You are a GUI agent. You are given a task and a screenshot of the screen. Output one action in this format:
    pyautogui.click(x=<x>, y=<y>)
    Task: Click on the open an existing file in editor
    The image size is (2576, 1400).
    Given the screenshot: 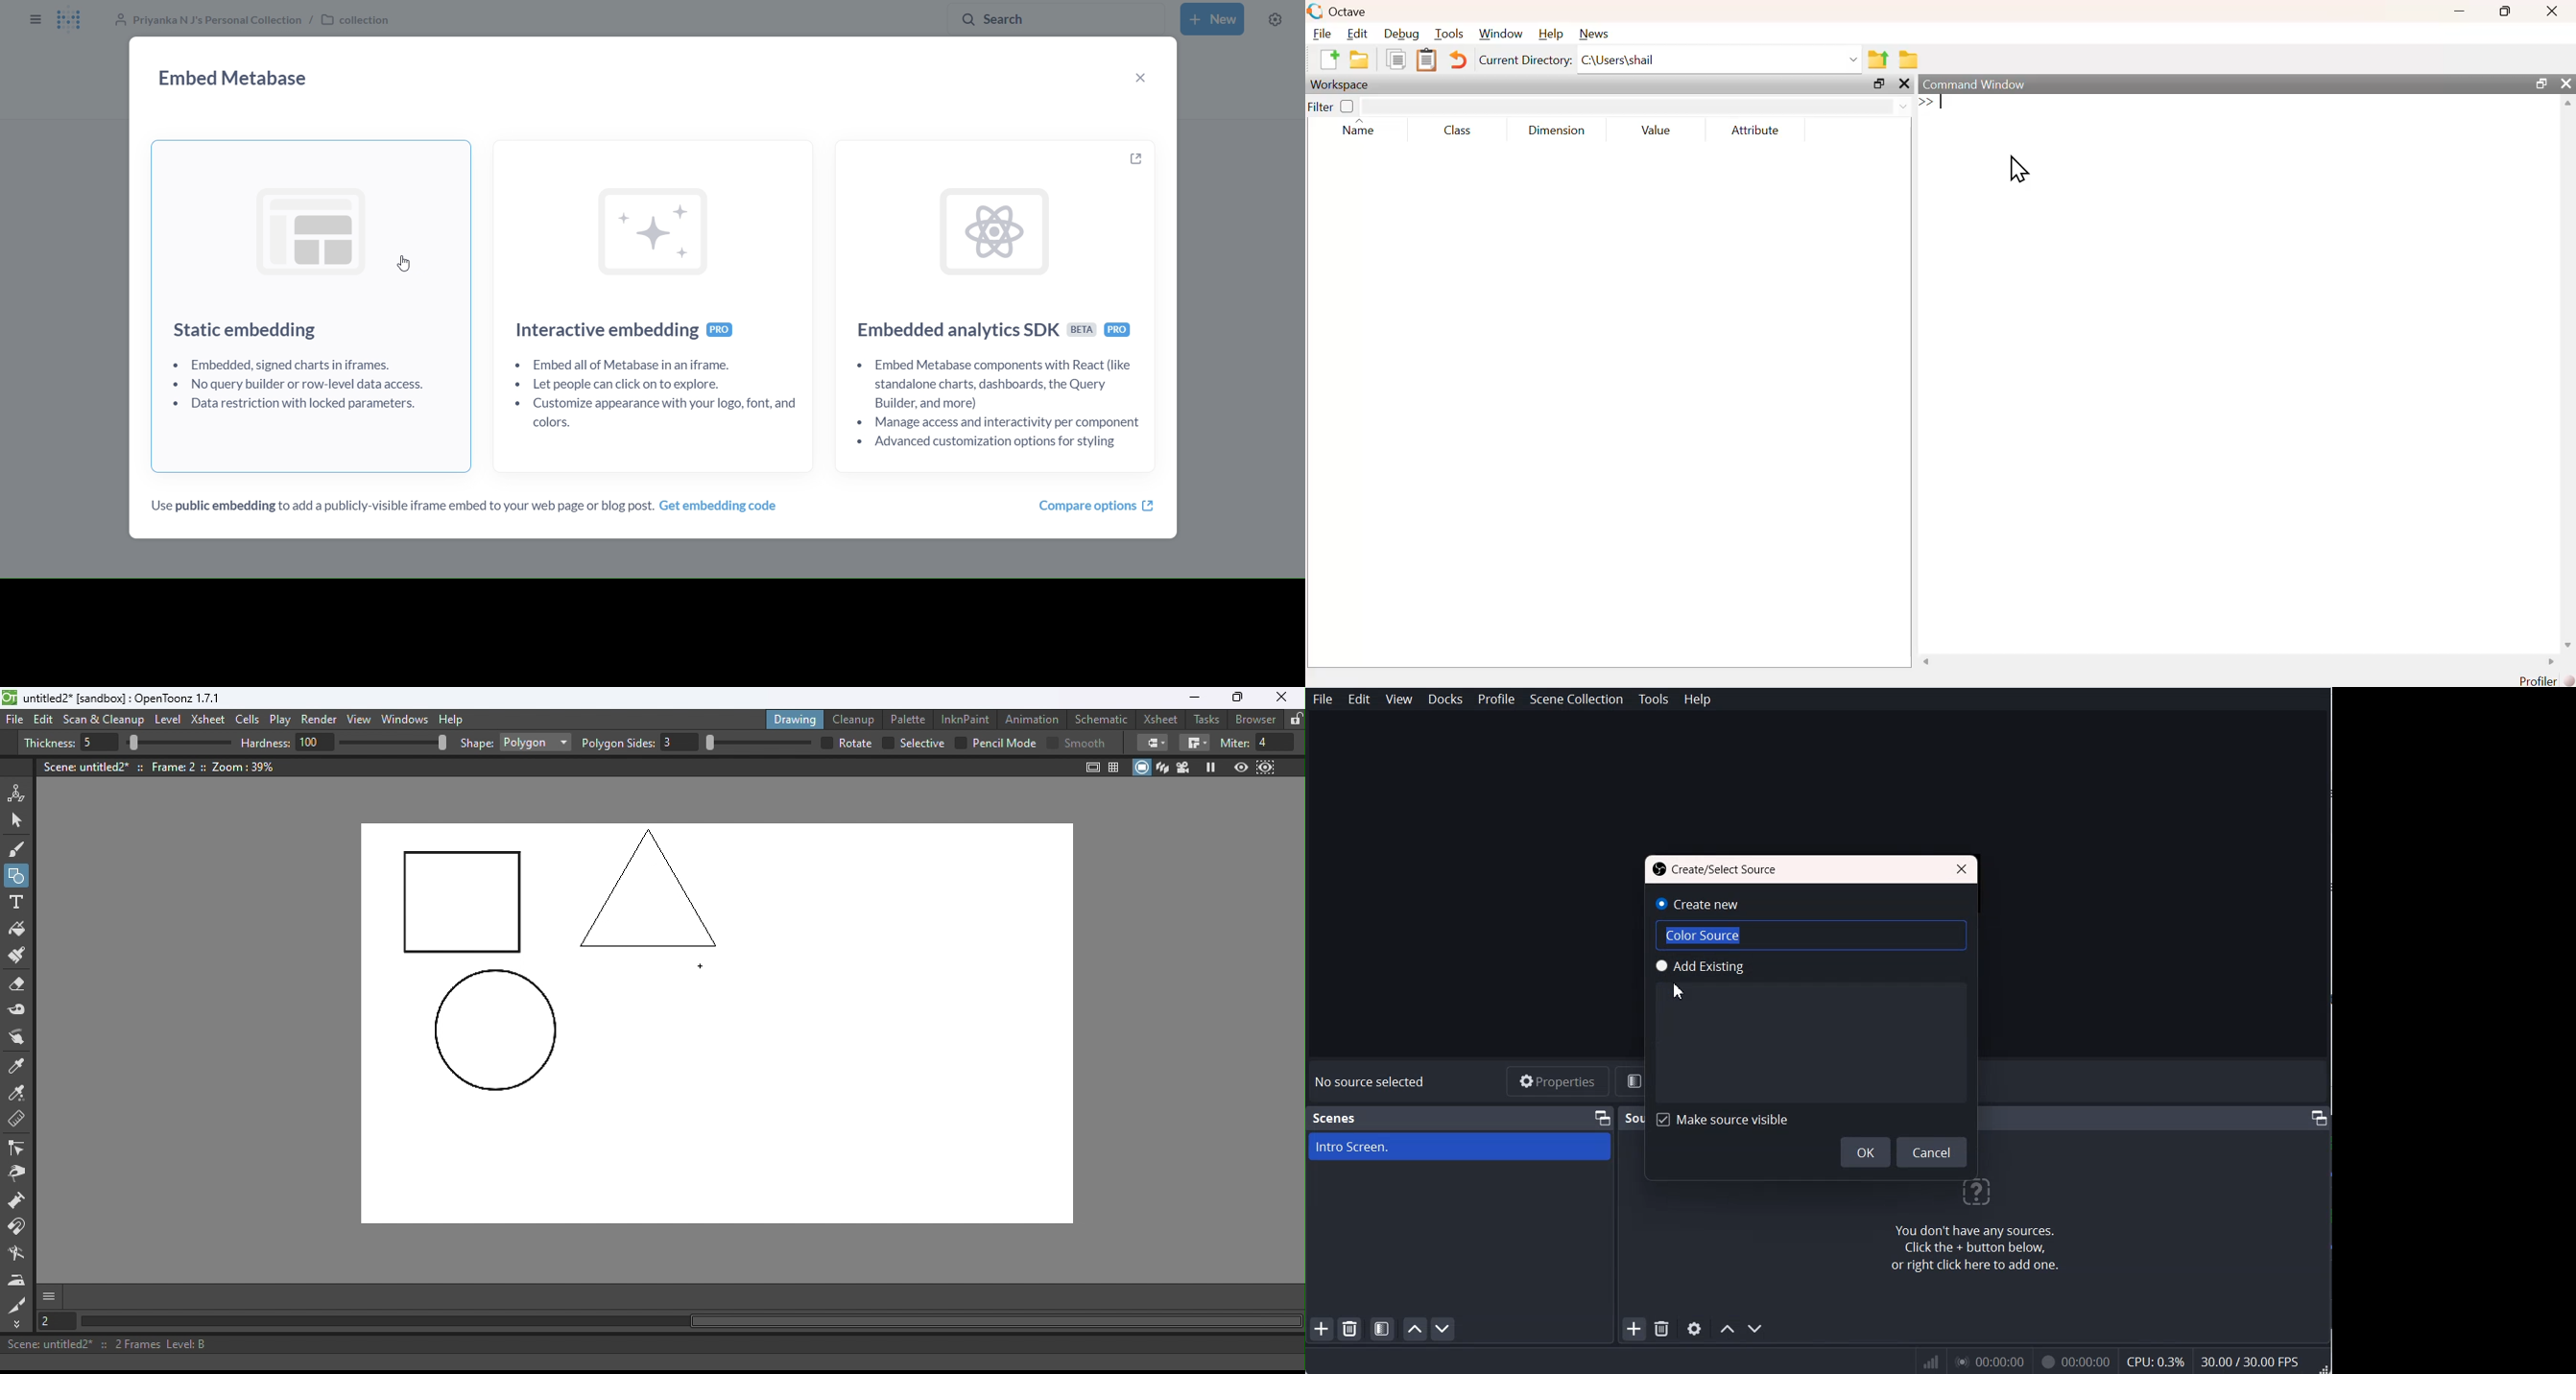 What is the action you would take?
    pyautogui.click(x=1358, y=60)
    